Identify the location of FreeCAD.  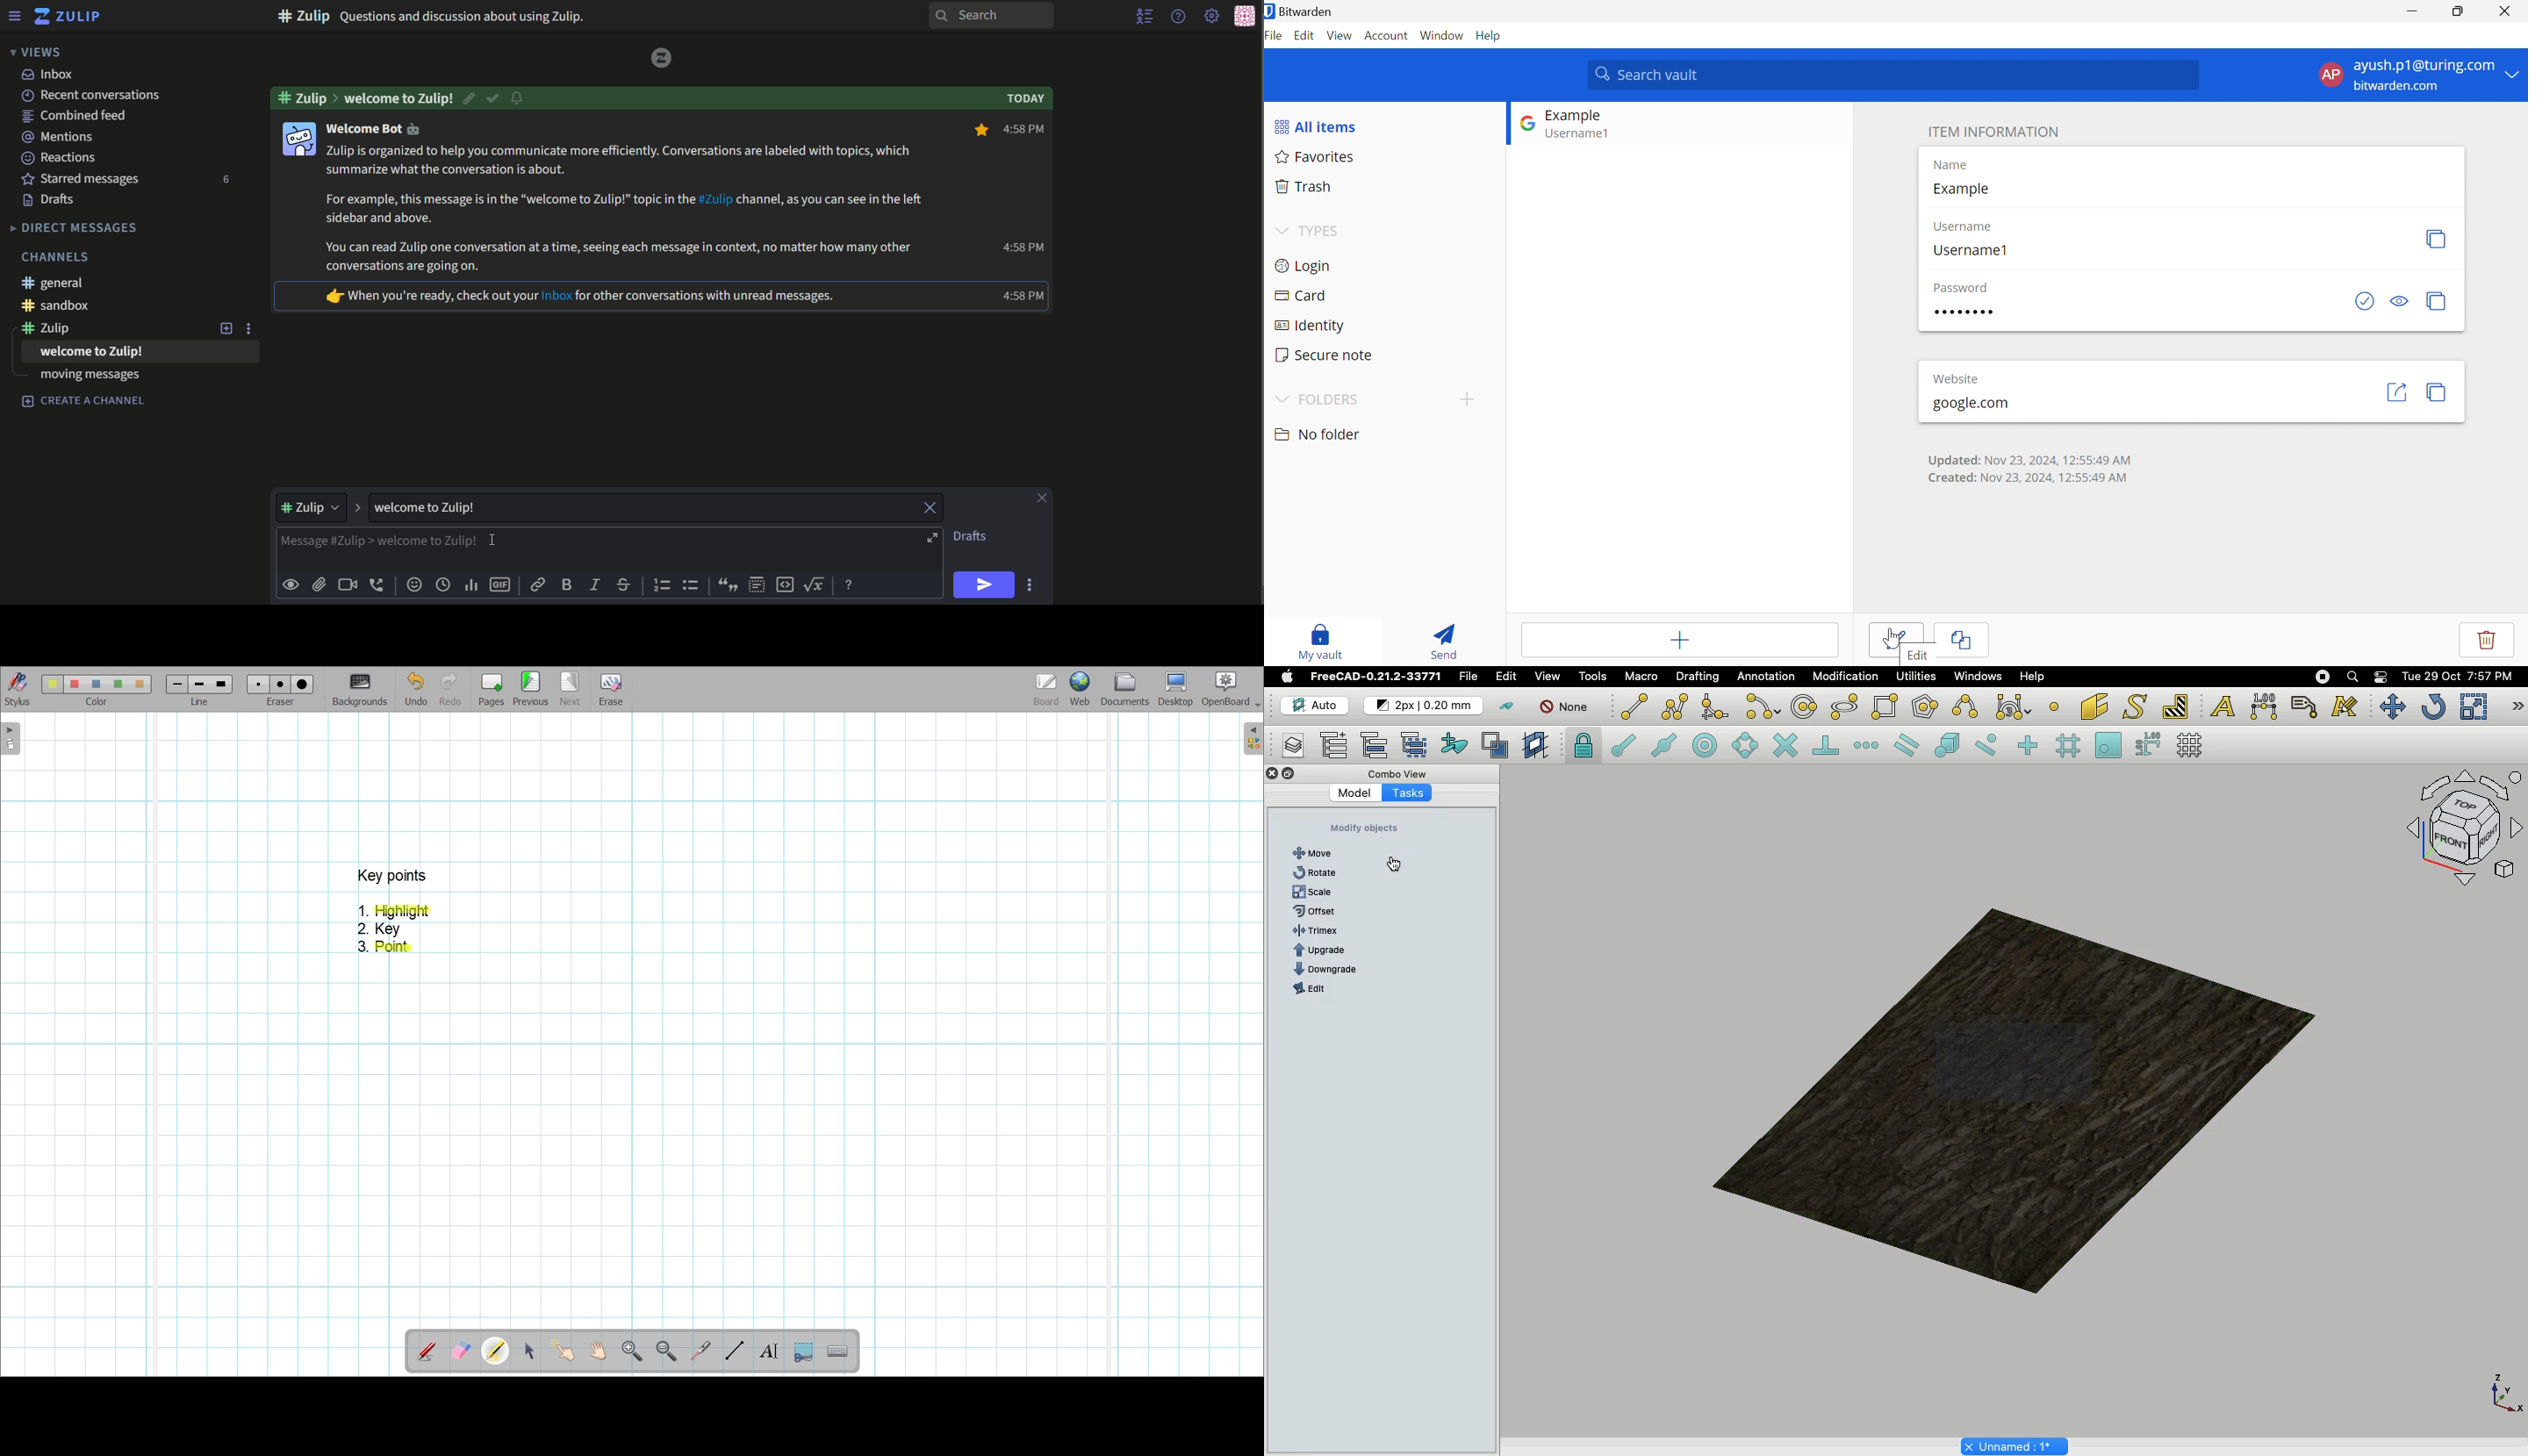
(1377, 677).